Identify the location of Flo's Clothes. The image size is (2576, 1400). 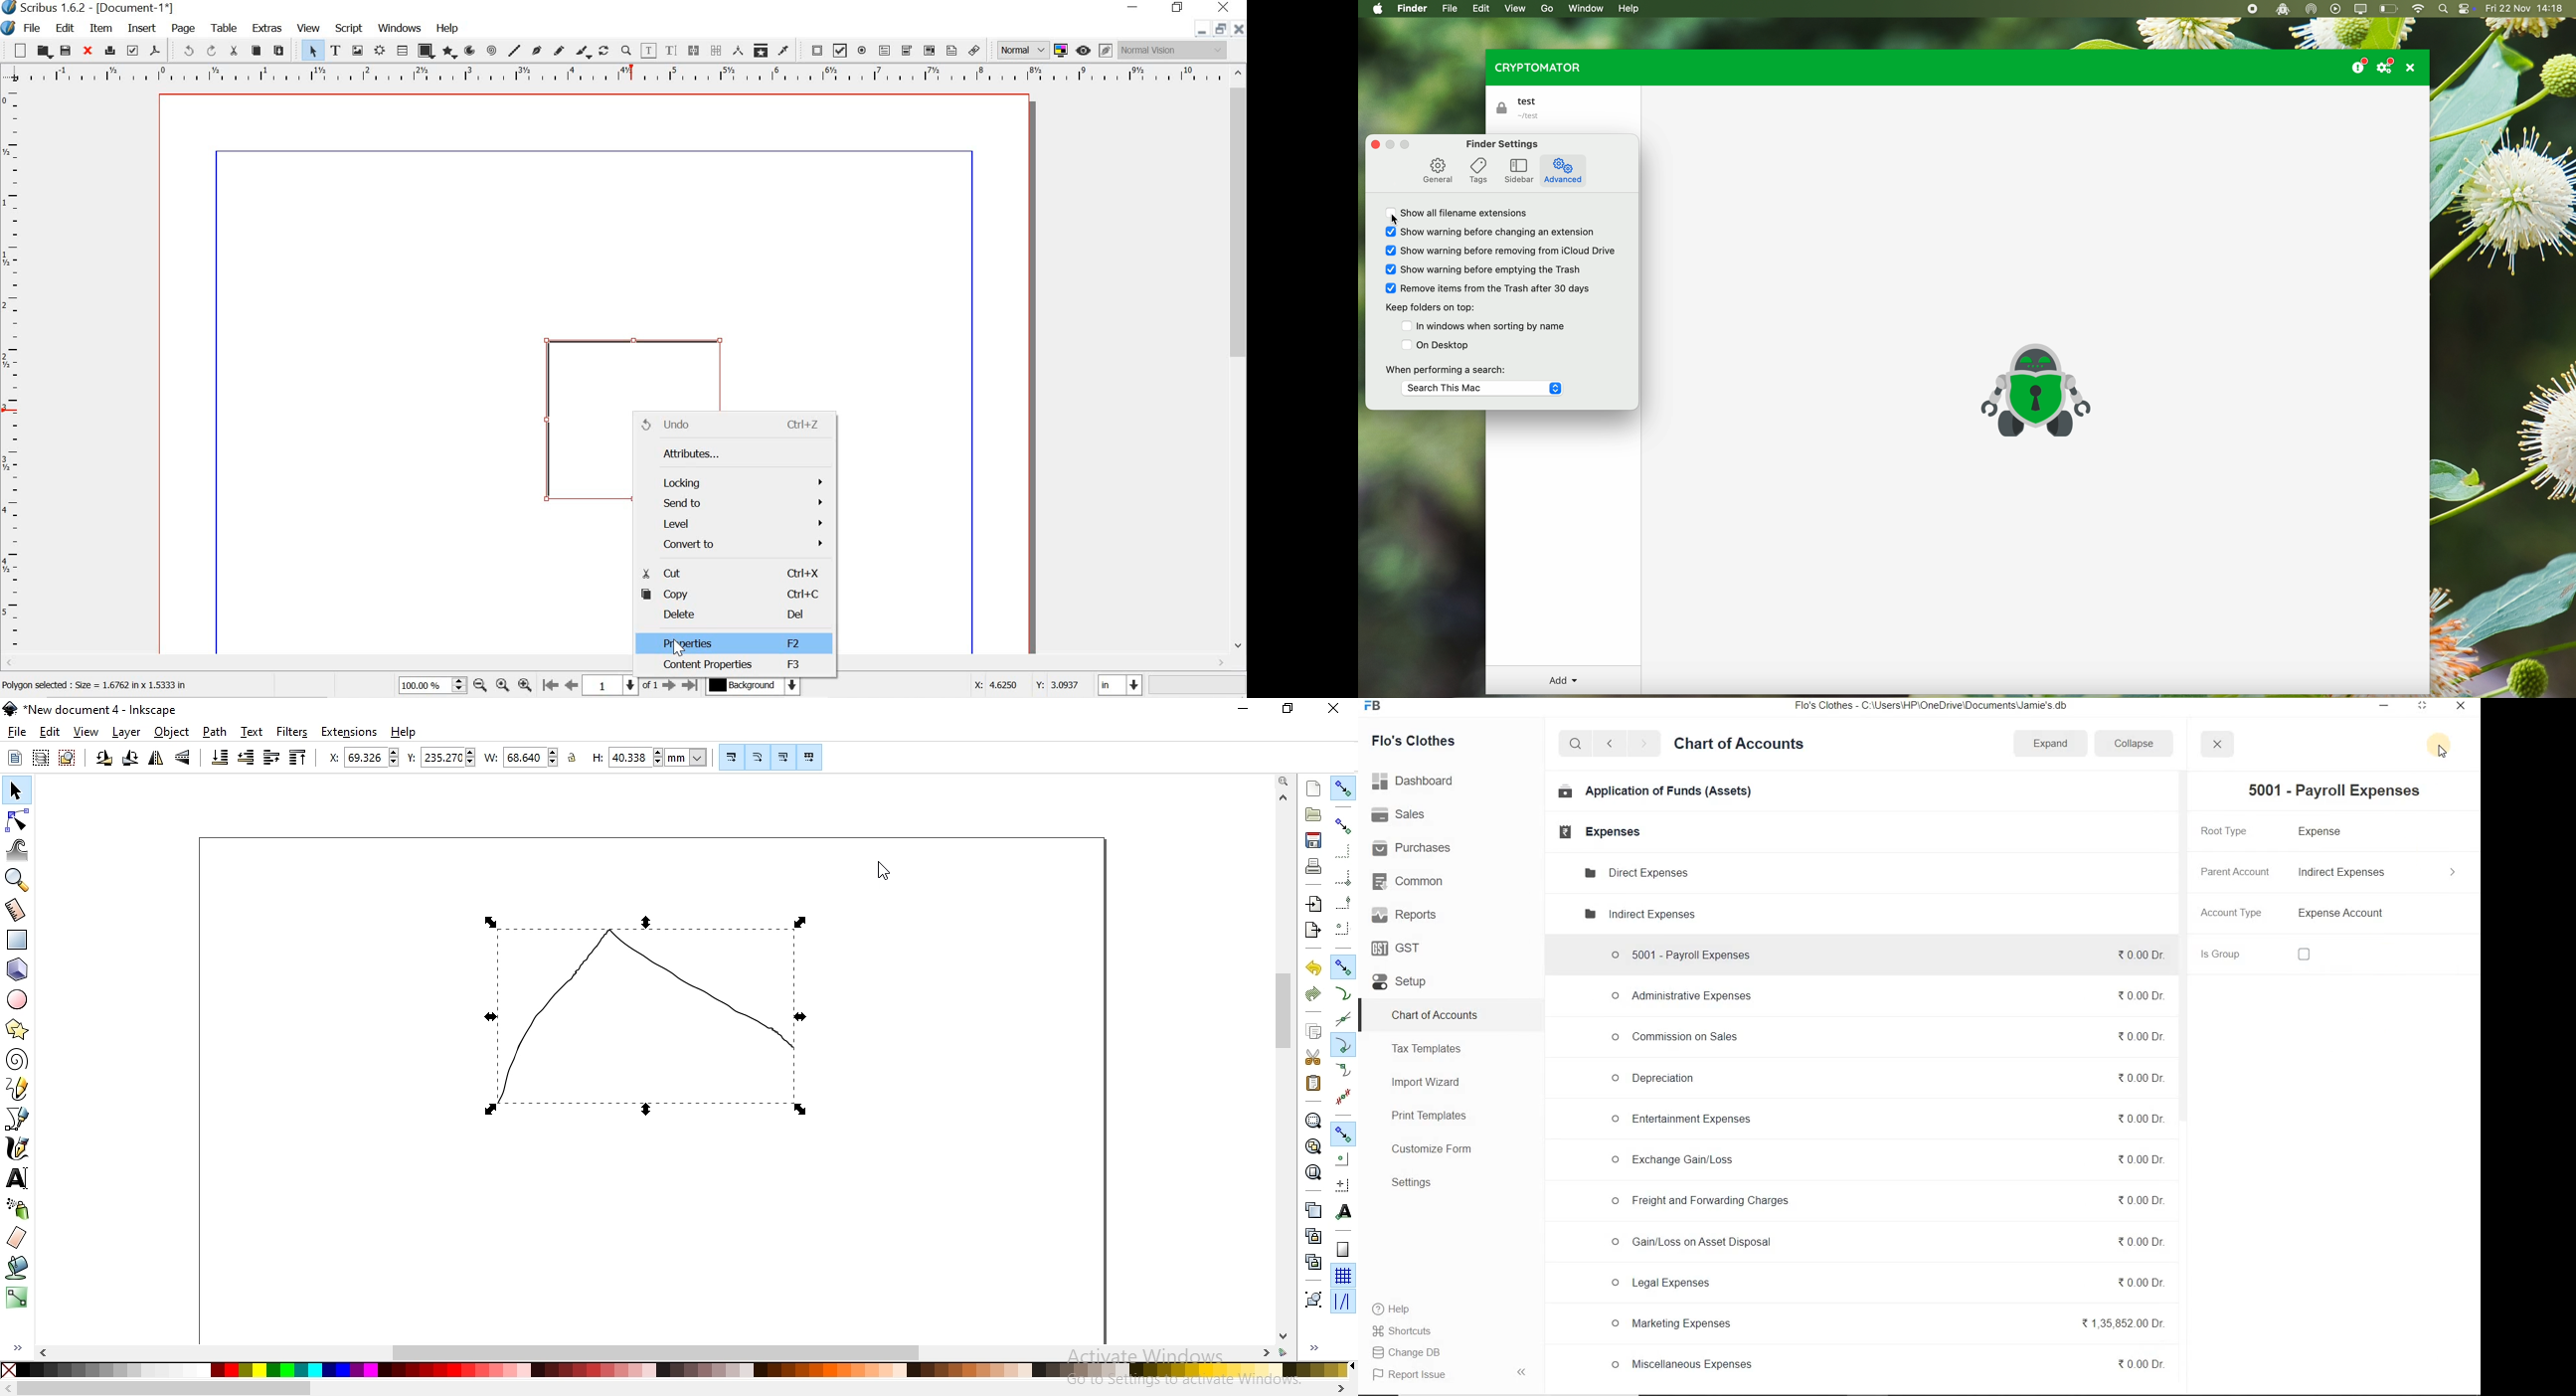
(1415, 741).